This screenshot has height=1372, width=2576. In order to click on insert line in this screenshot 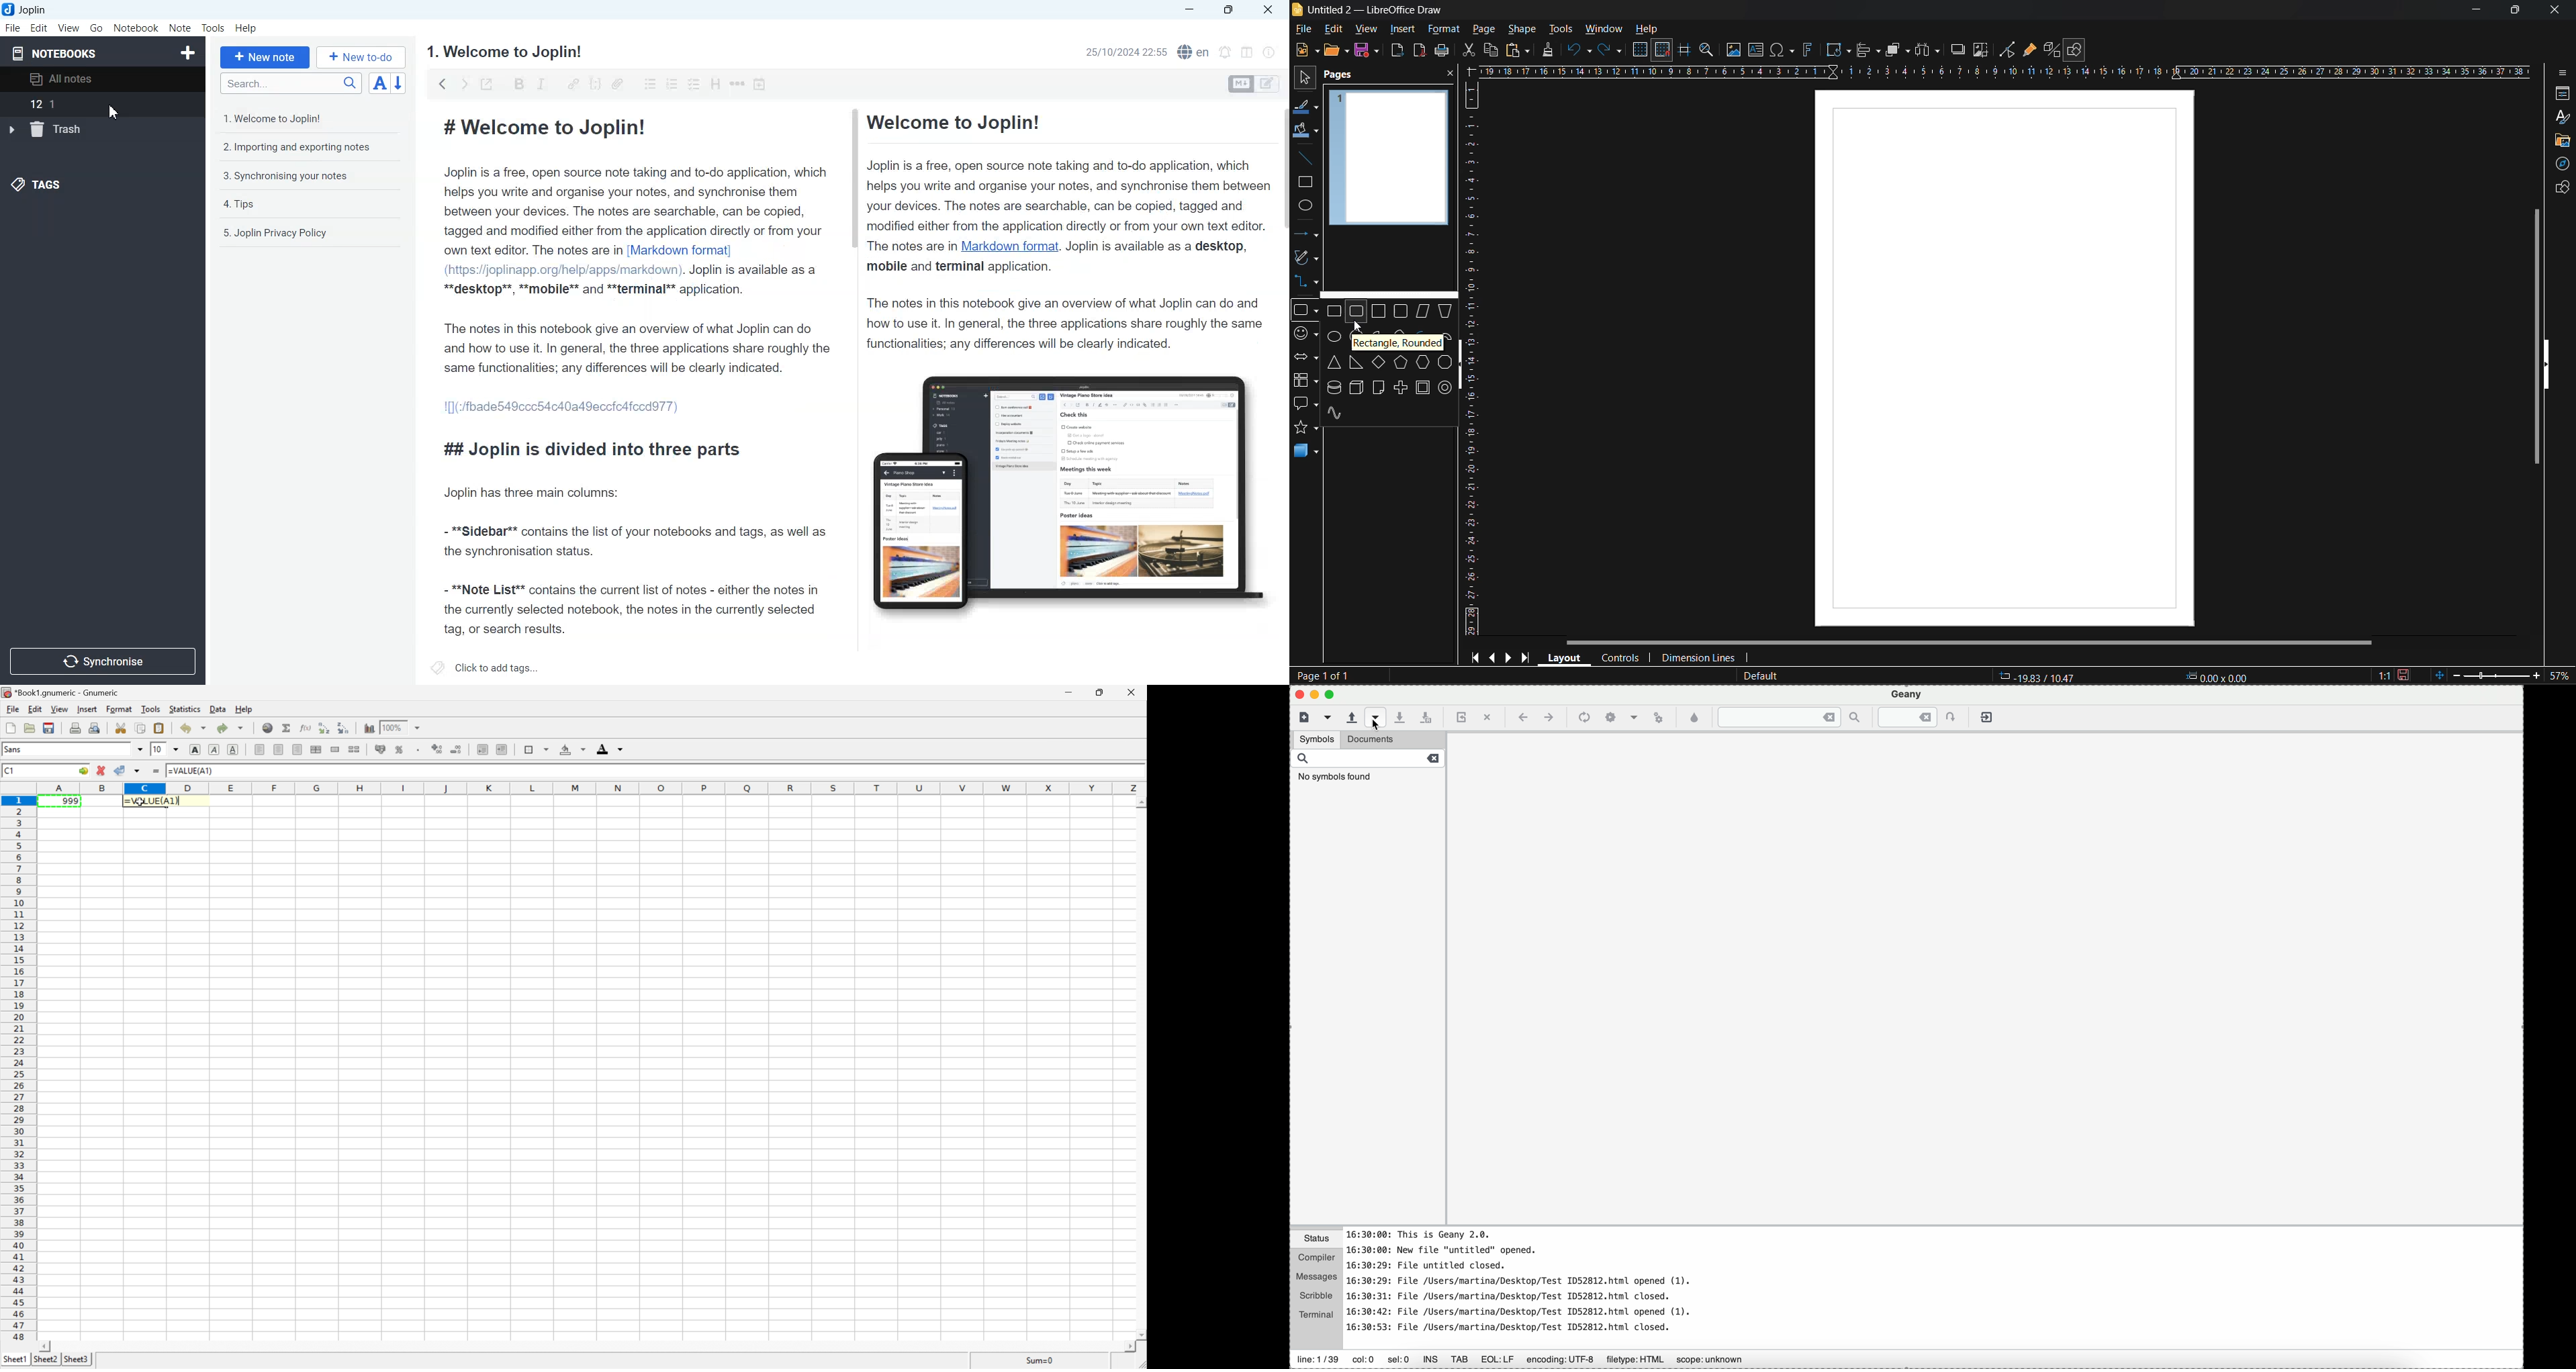, I will do `click(1309, 160)`.